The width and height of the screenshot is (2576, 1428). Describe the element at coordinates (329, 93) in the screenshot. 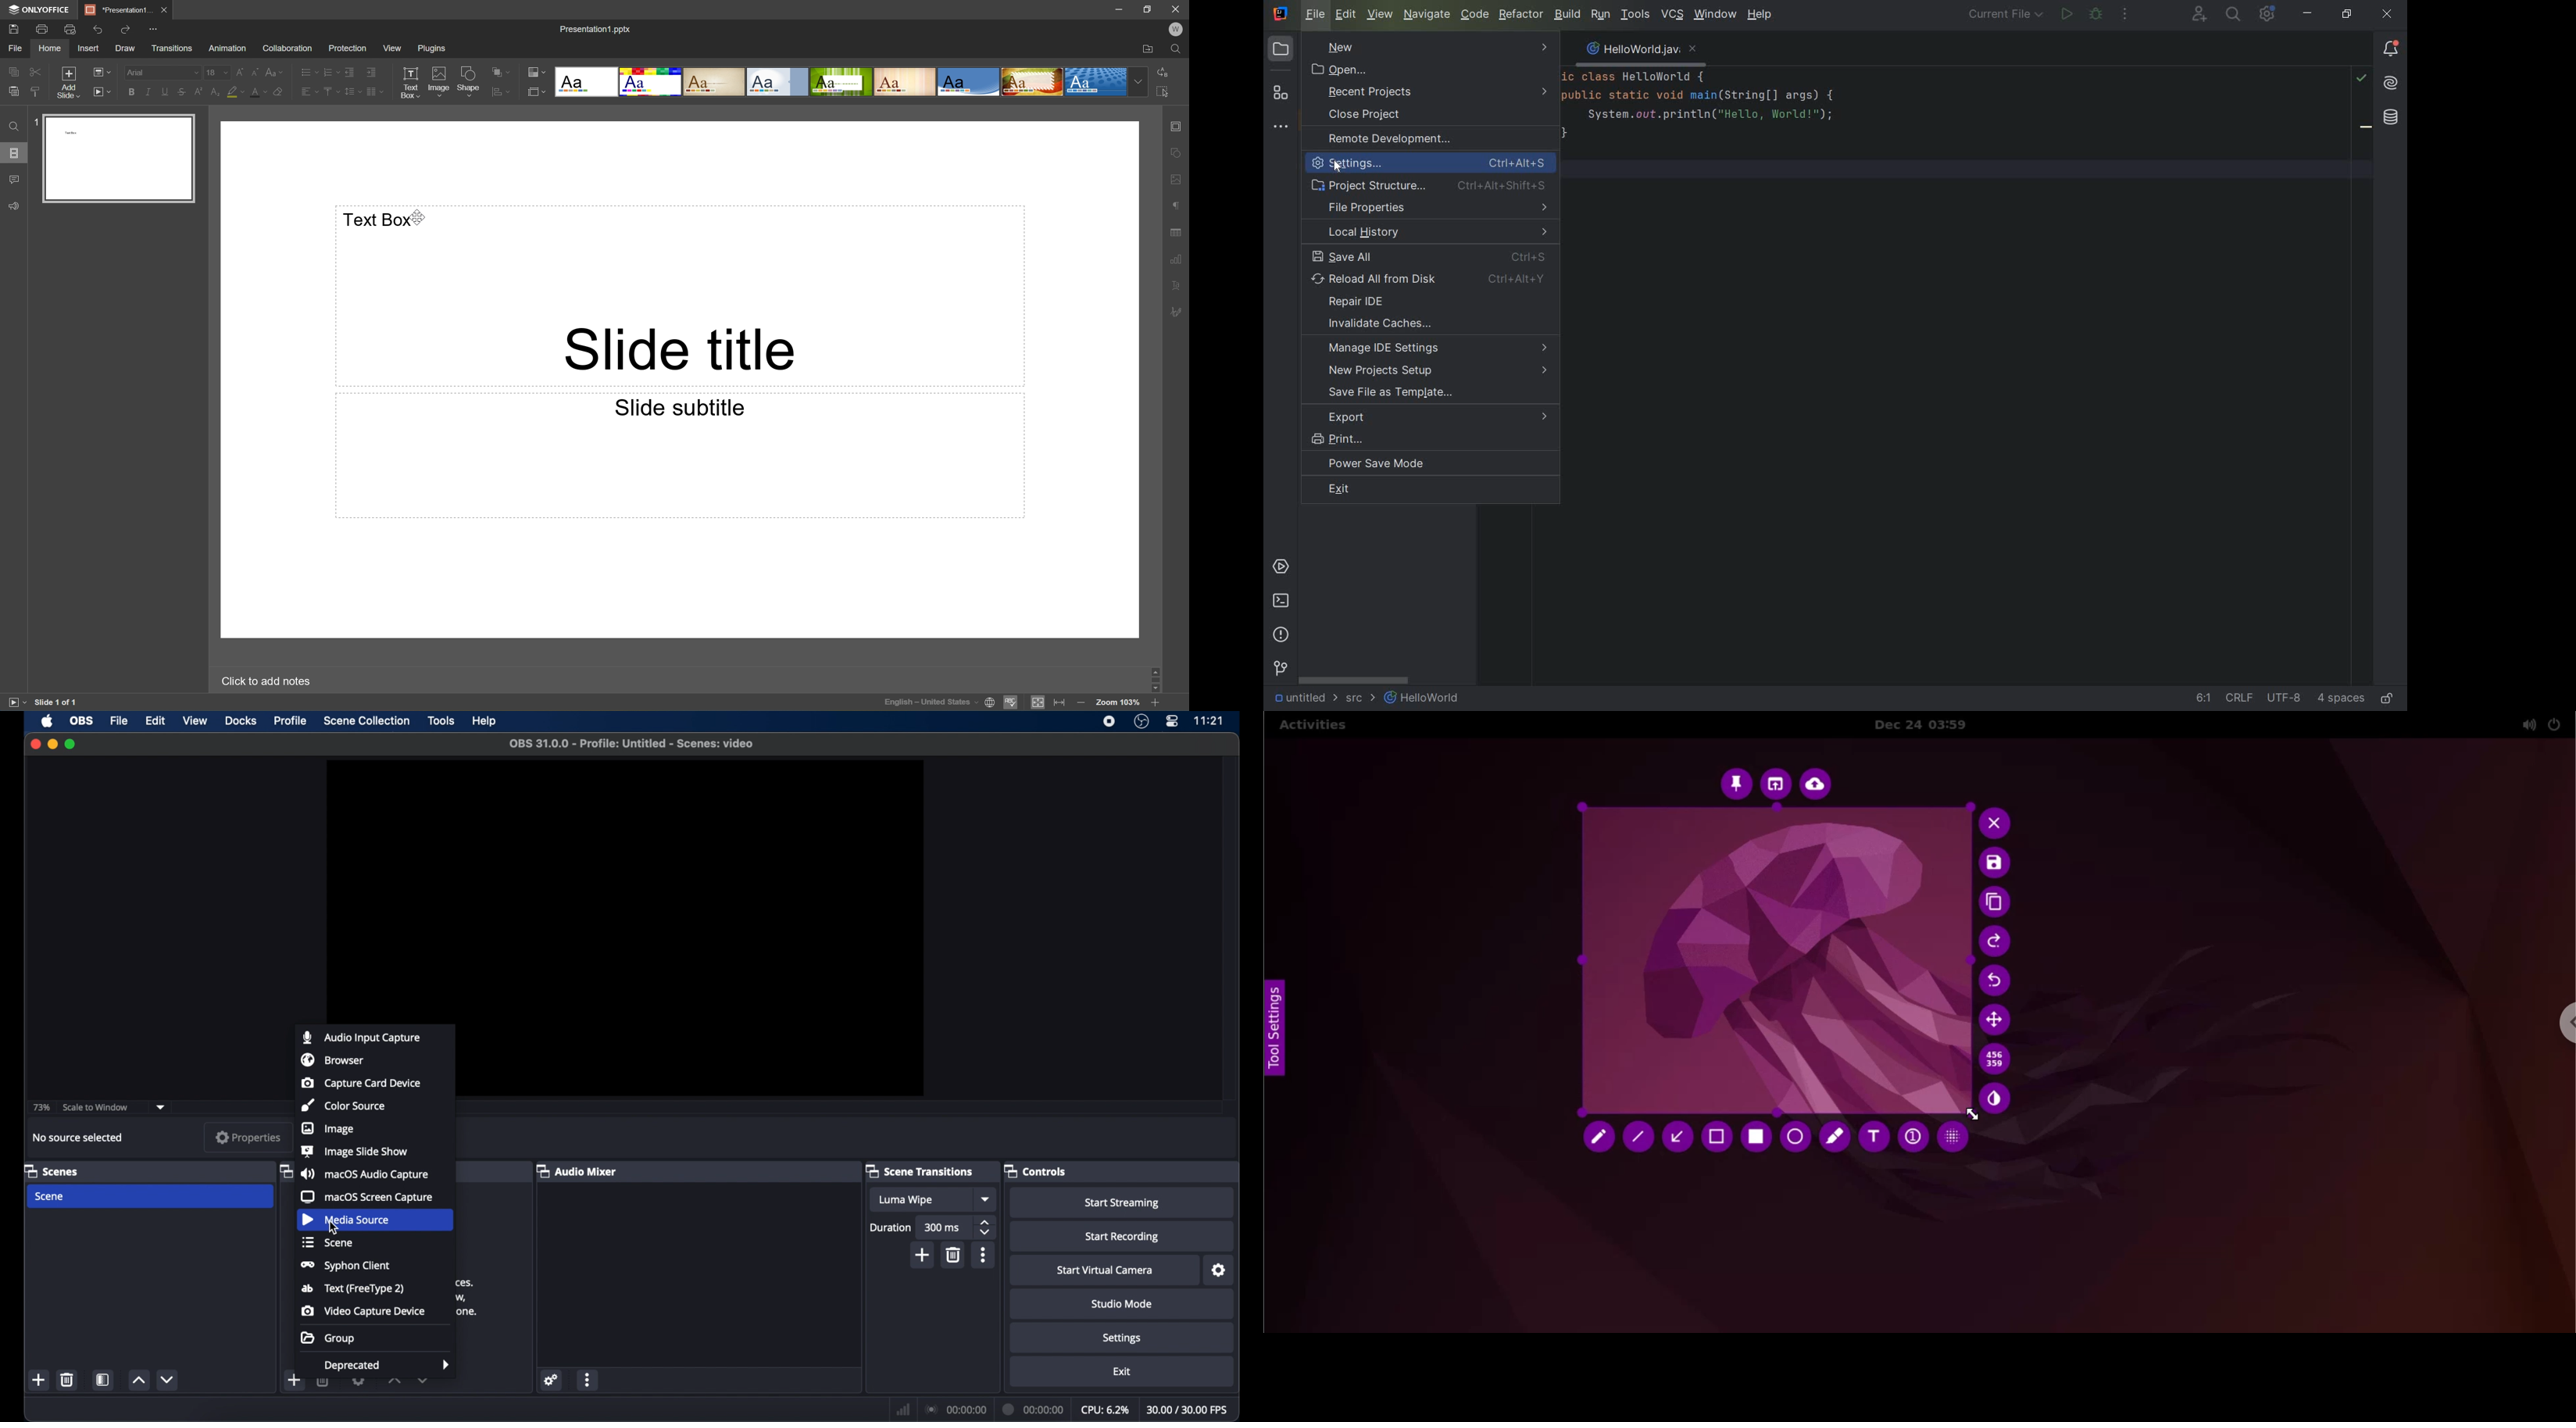

I see `Vertically align` at that location.